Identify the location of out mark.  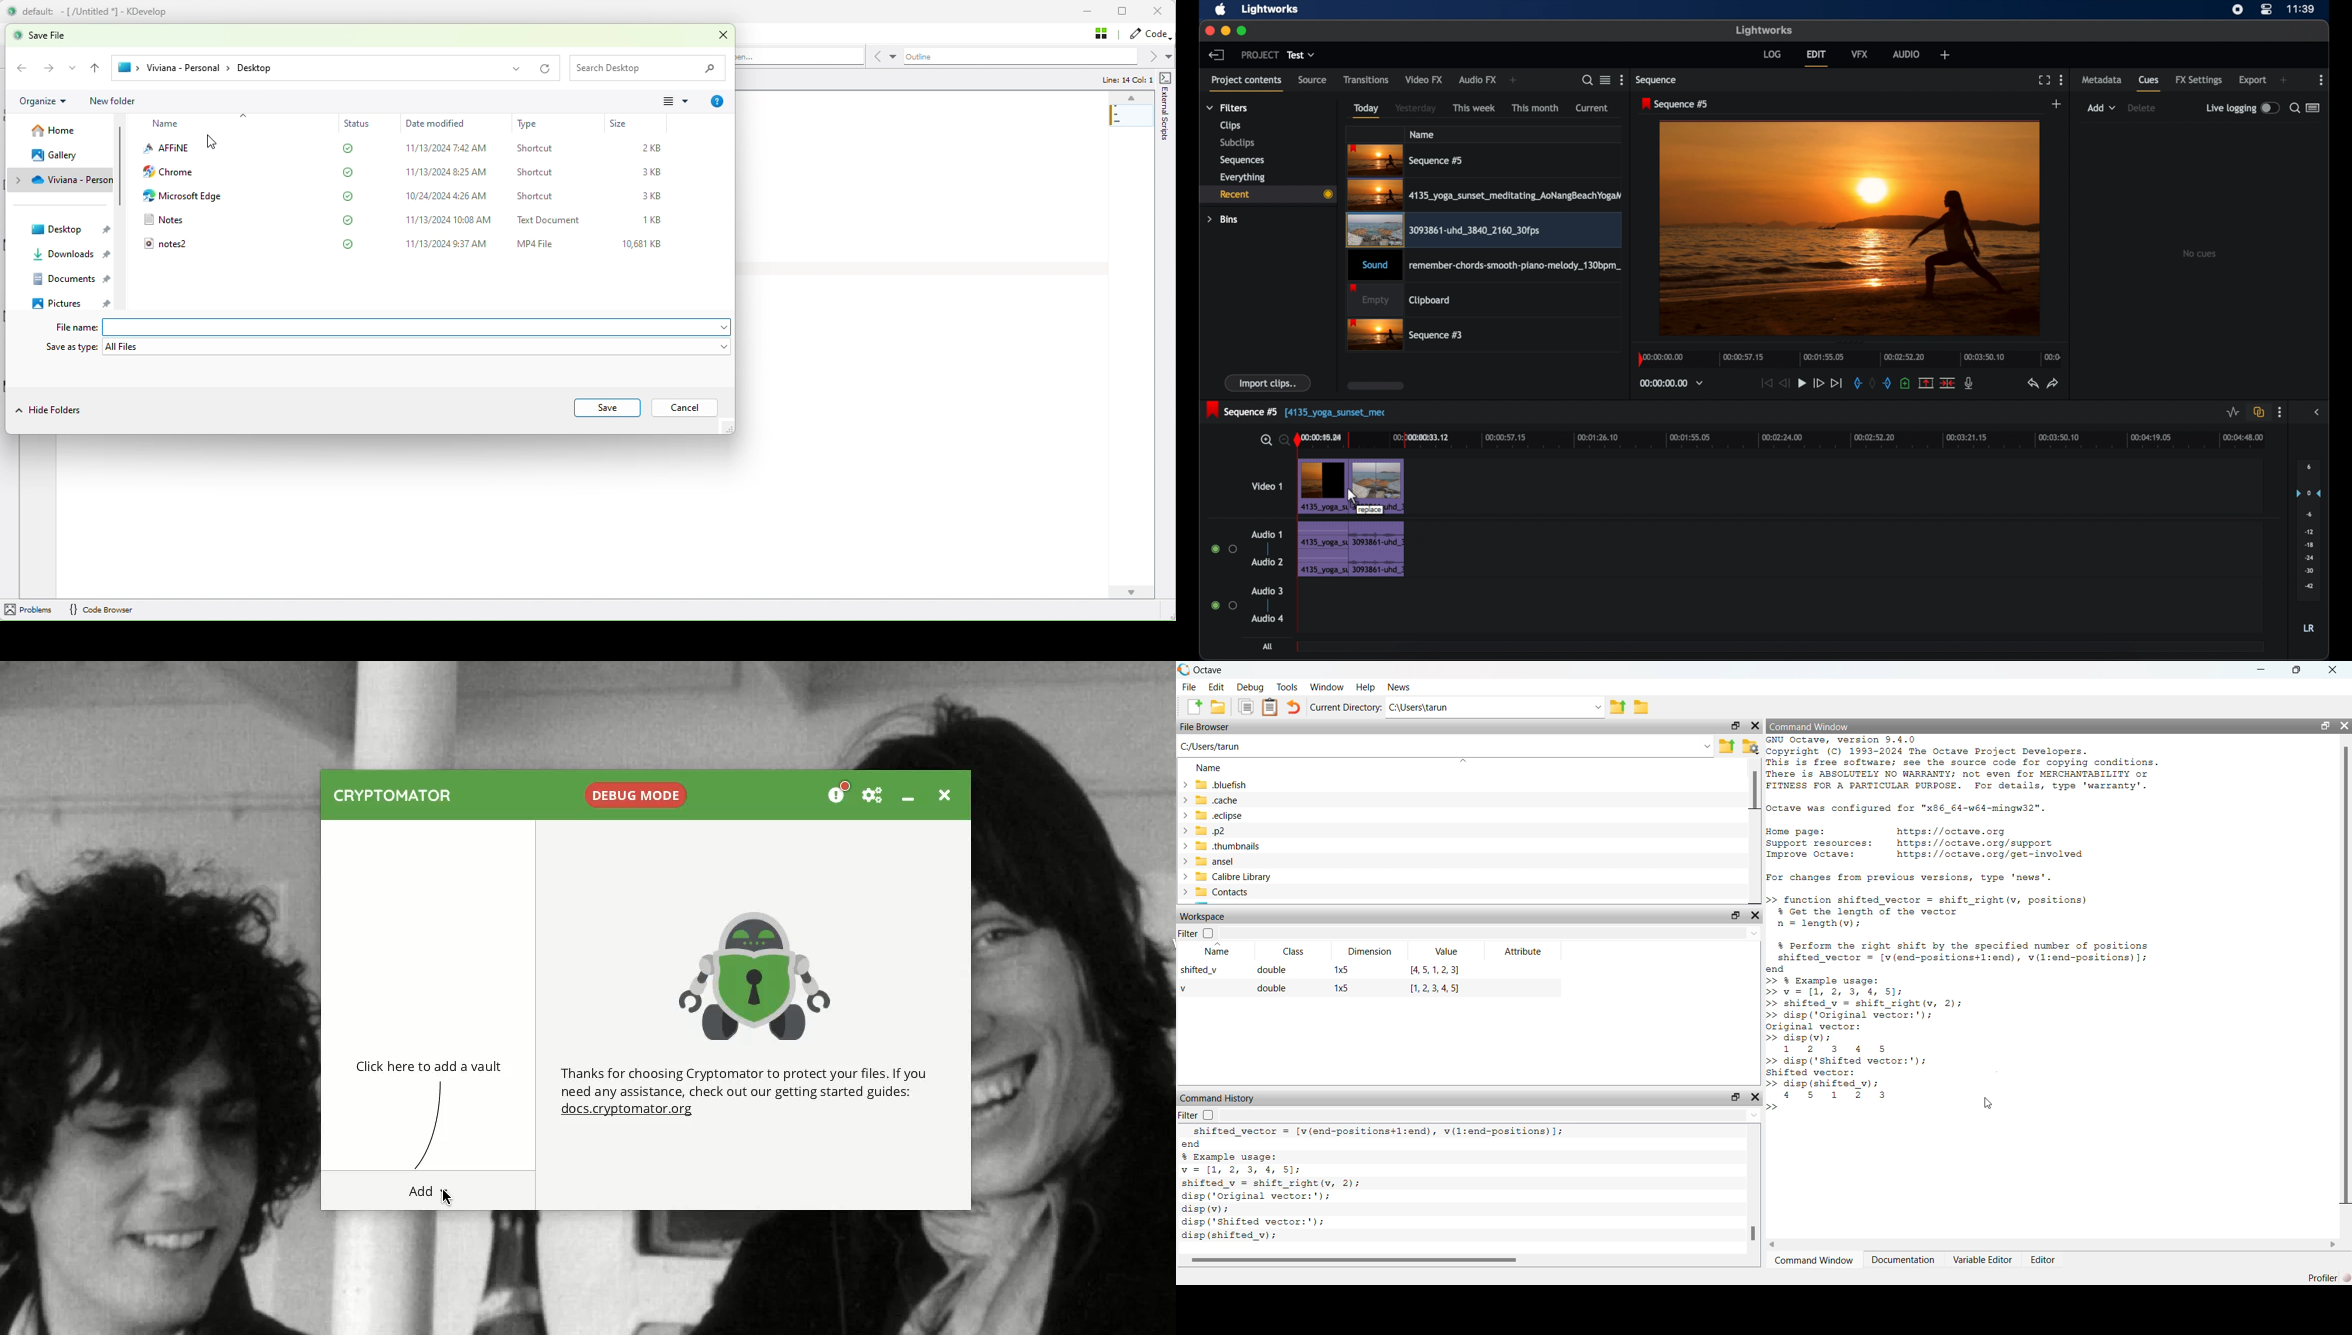
(1889, 384).